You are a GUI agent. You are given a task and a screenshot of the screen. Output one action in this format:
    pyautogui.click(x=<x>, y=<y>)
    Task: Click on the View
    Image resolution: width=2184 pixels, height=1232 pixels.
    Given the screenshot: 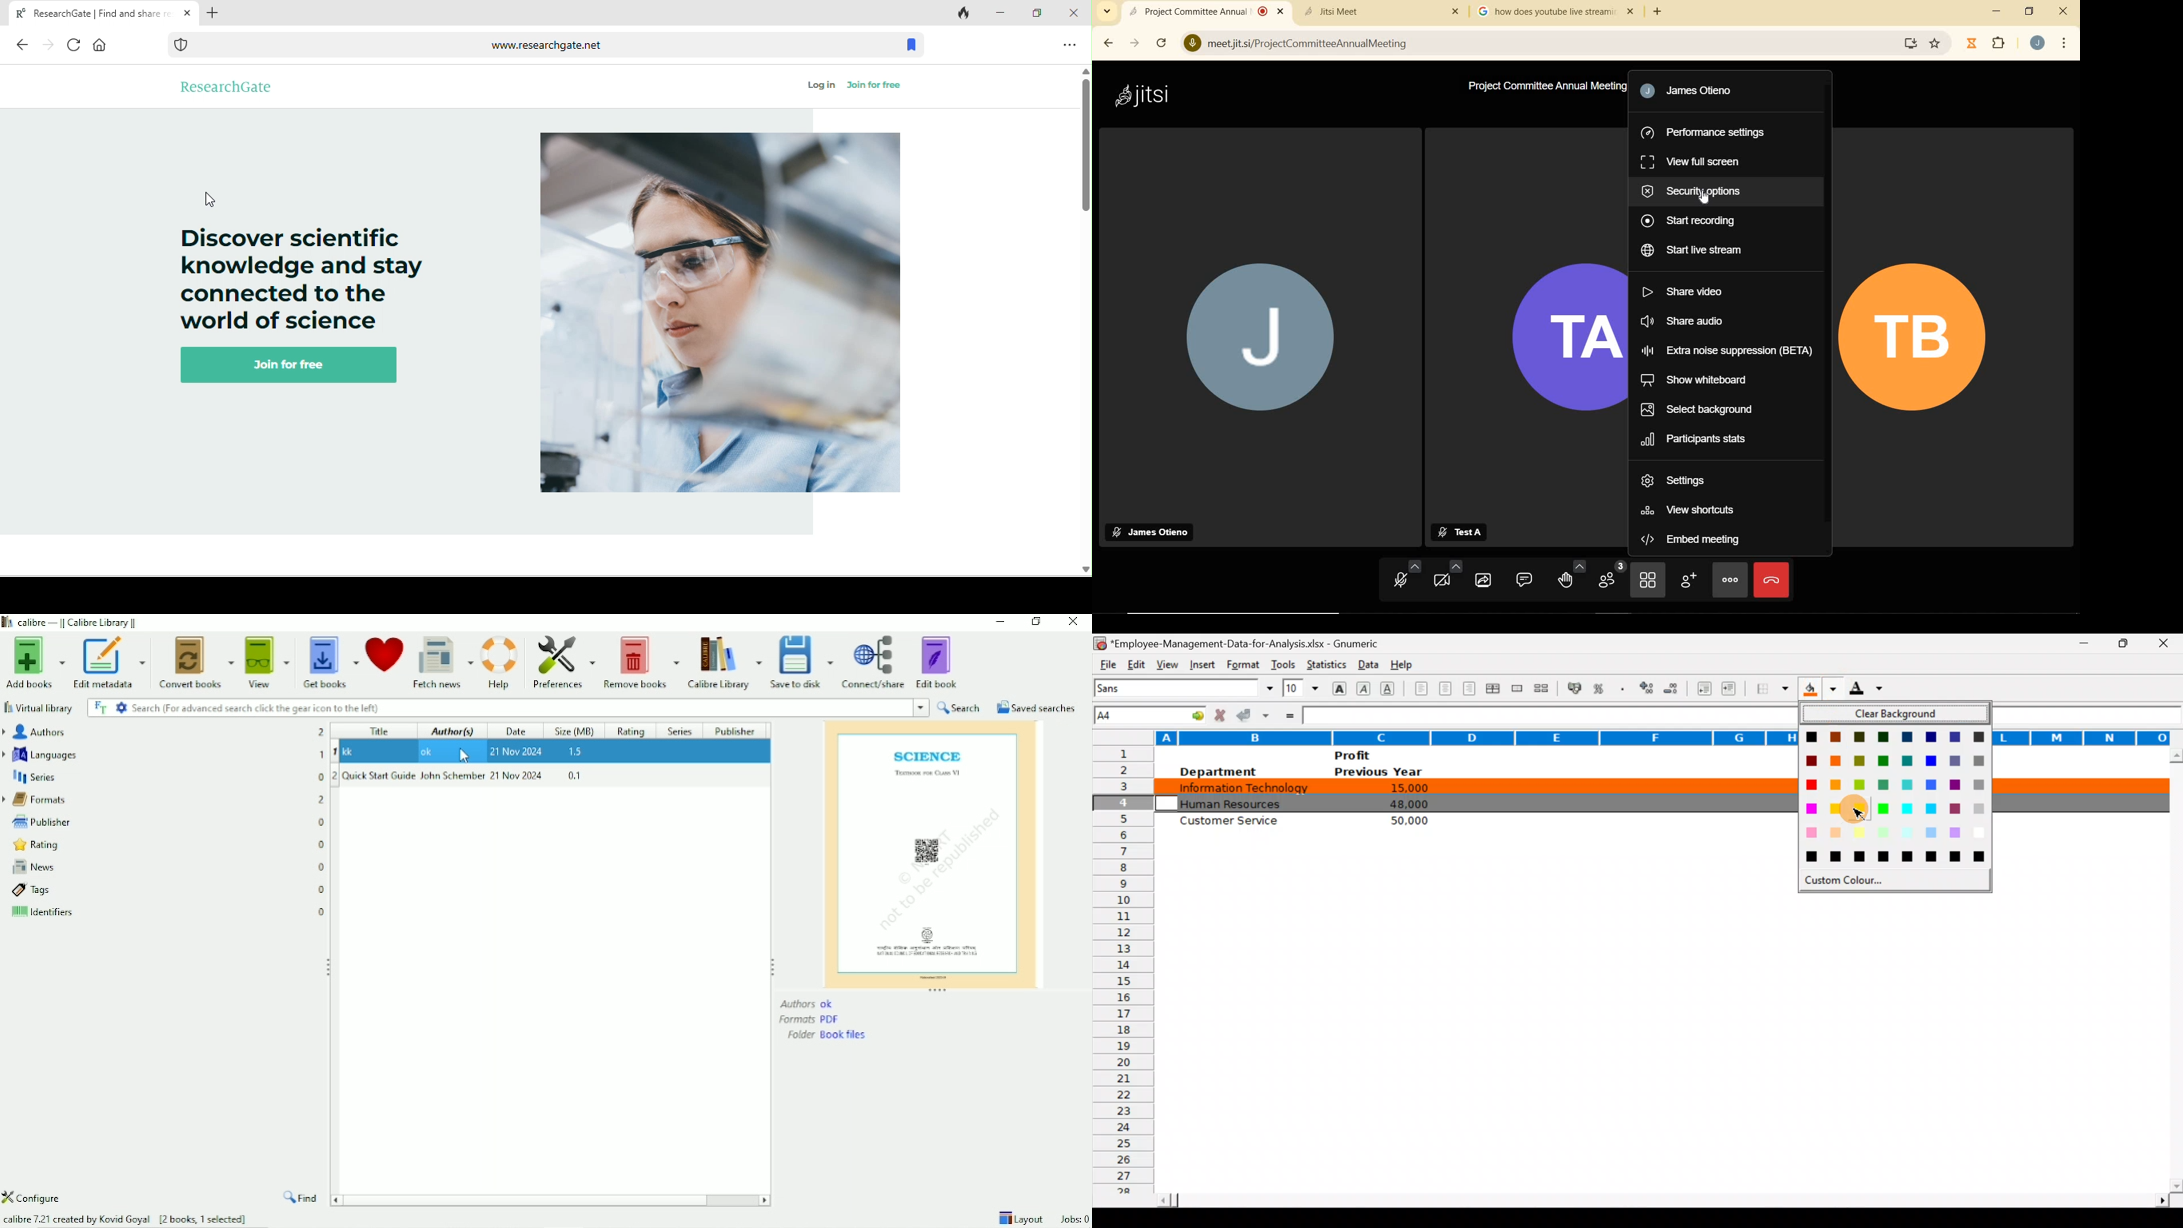 What is the action you would take?
    pyautogui.click(x=1165, y=663)
    